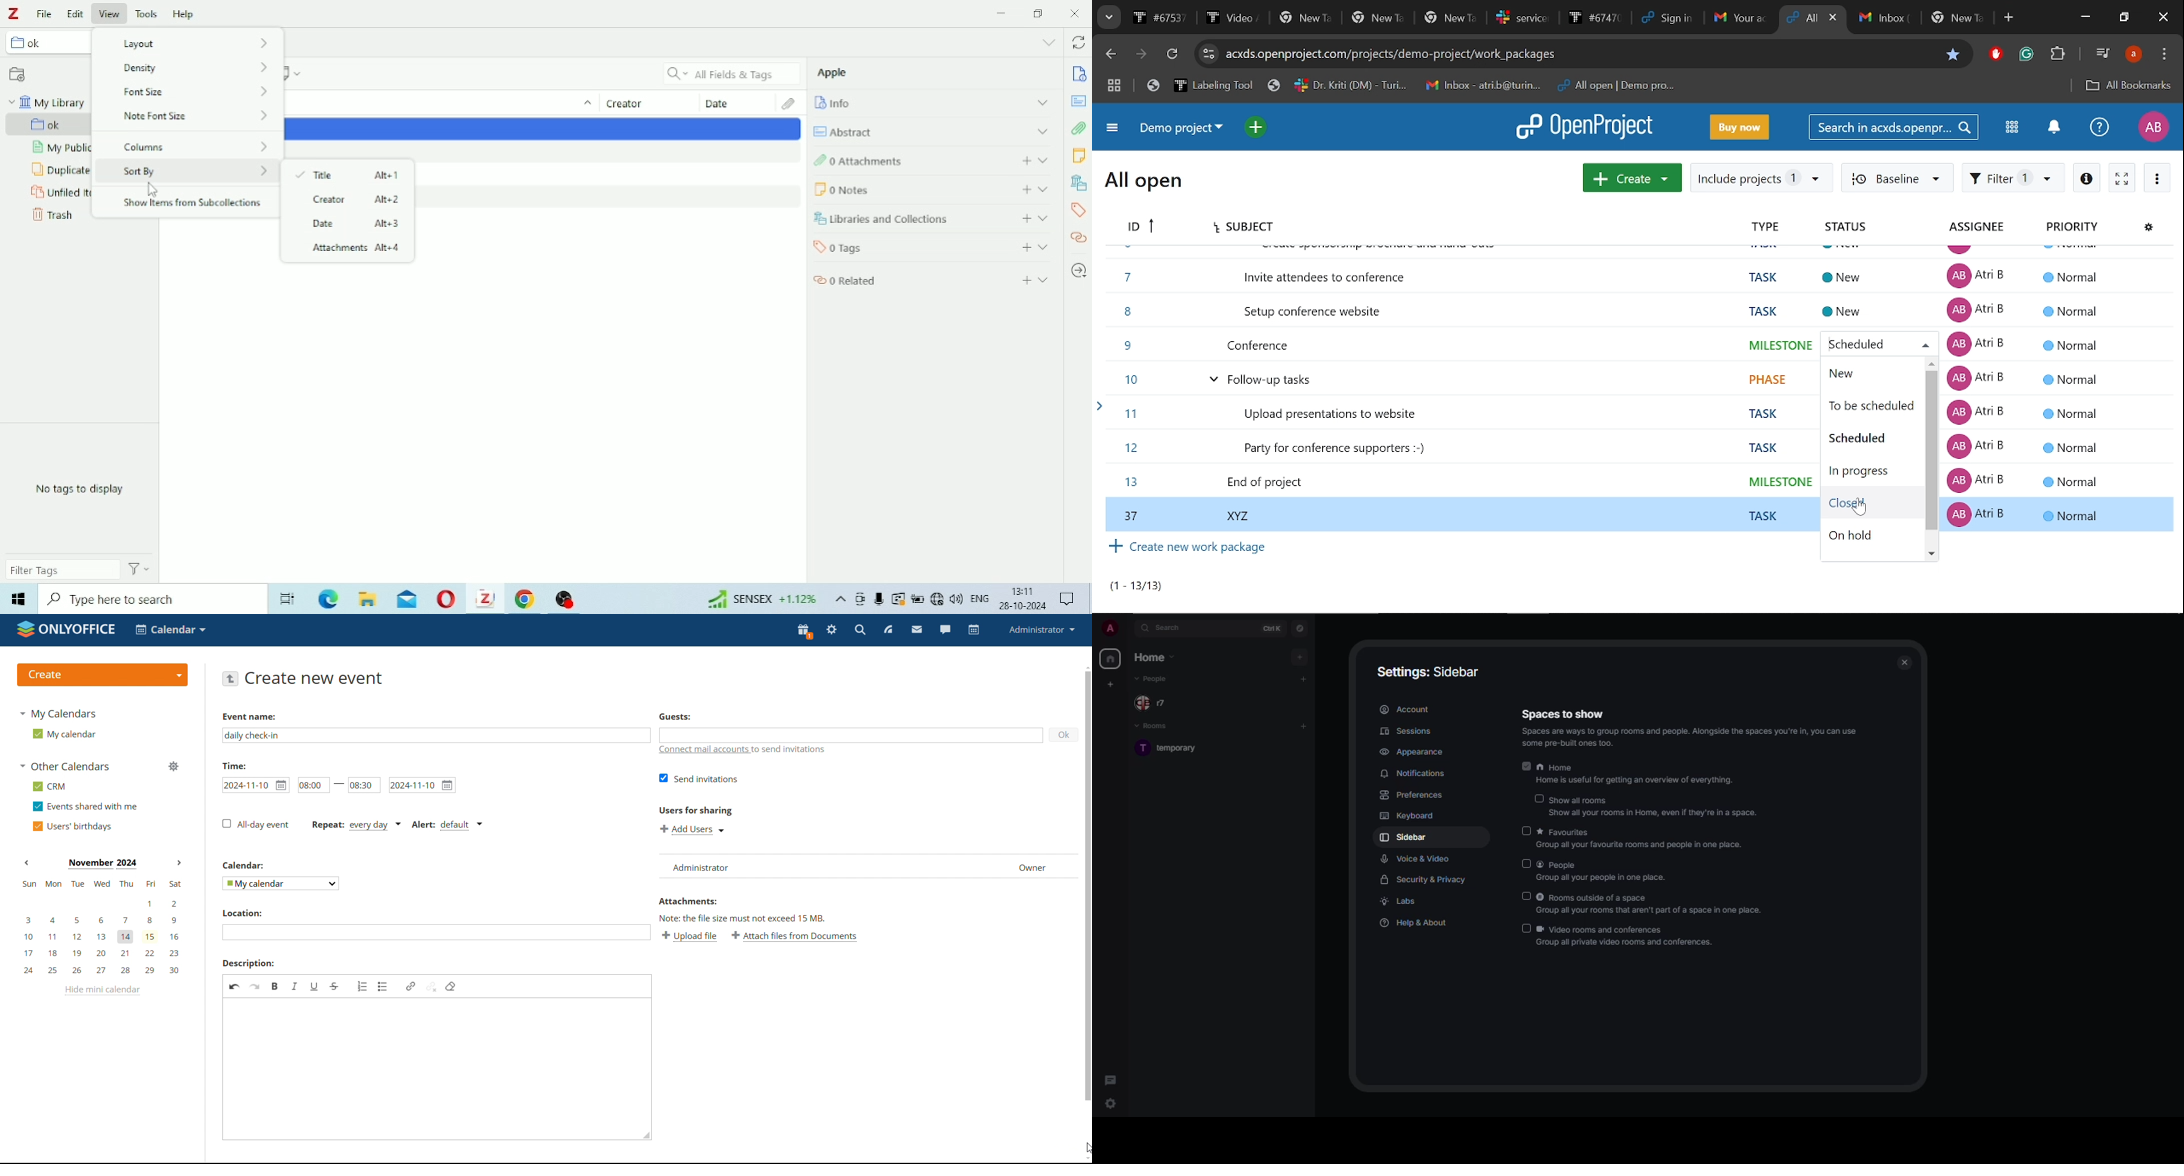  Describe the element at coordinates (1412, 773) in the screenshot. I see `notifications` at that location.